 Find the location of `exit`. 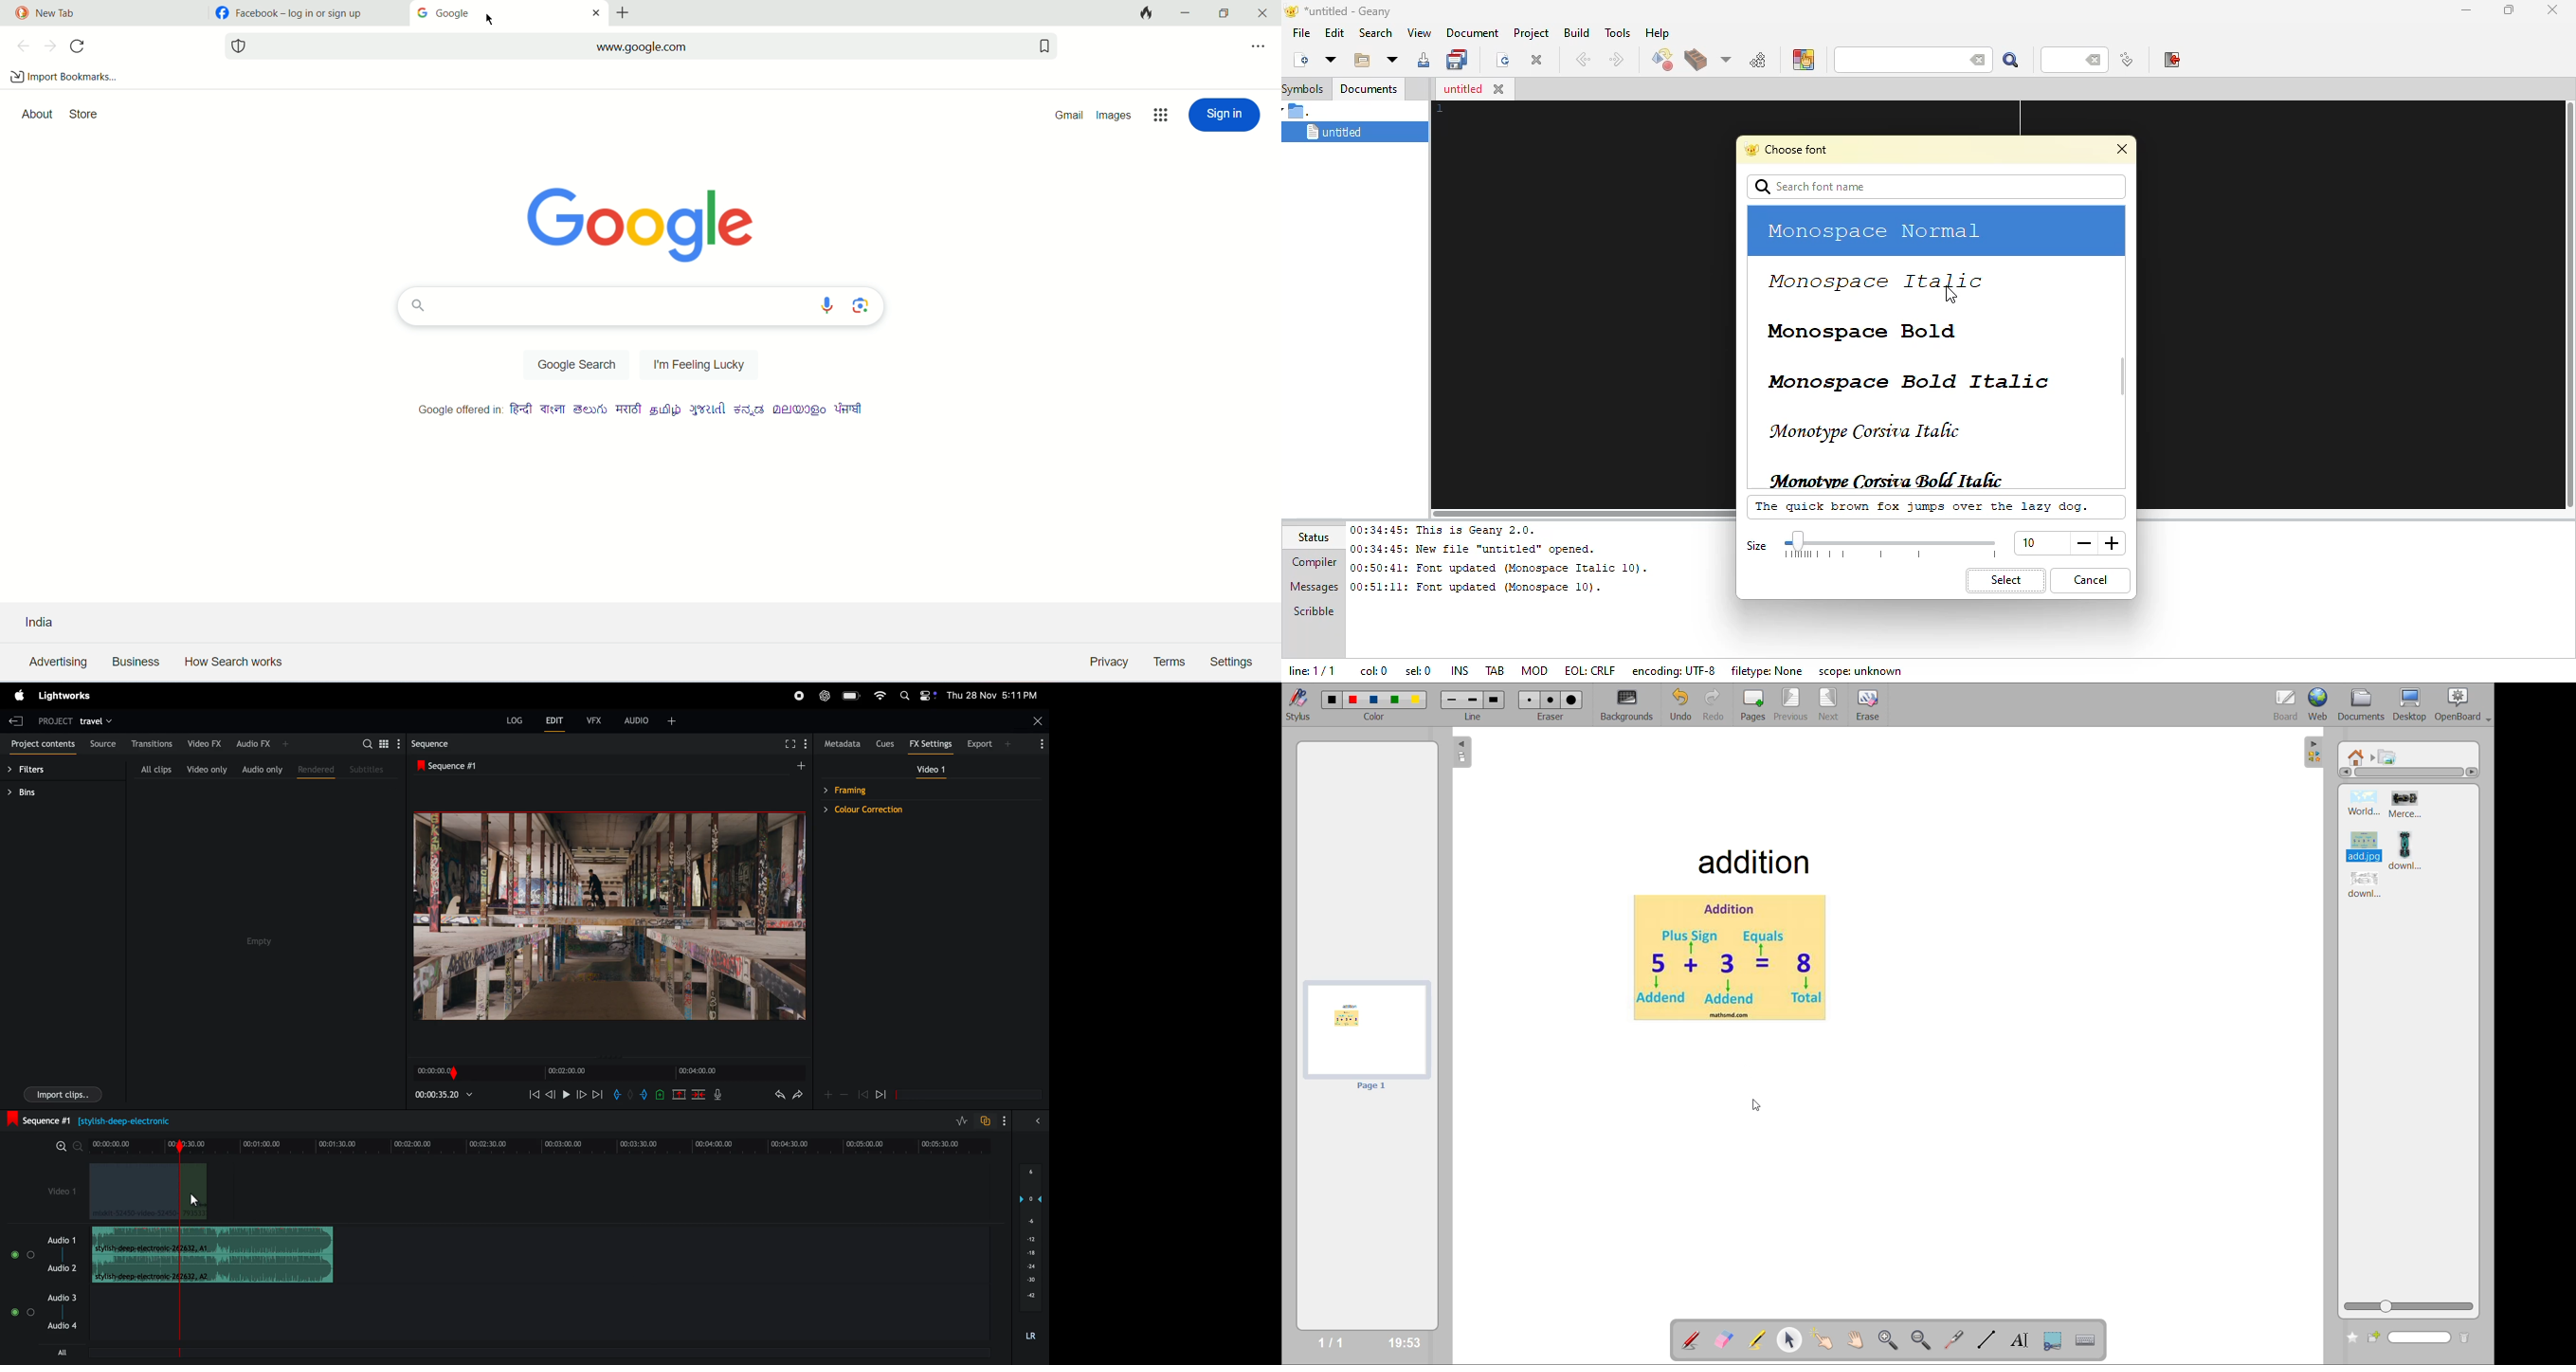

exit is located at coordinates (16, 719).